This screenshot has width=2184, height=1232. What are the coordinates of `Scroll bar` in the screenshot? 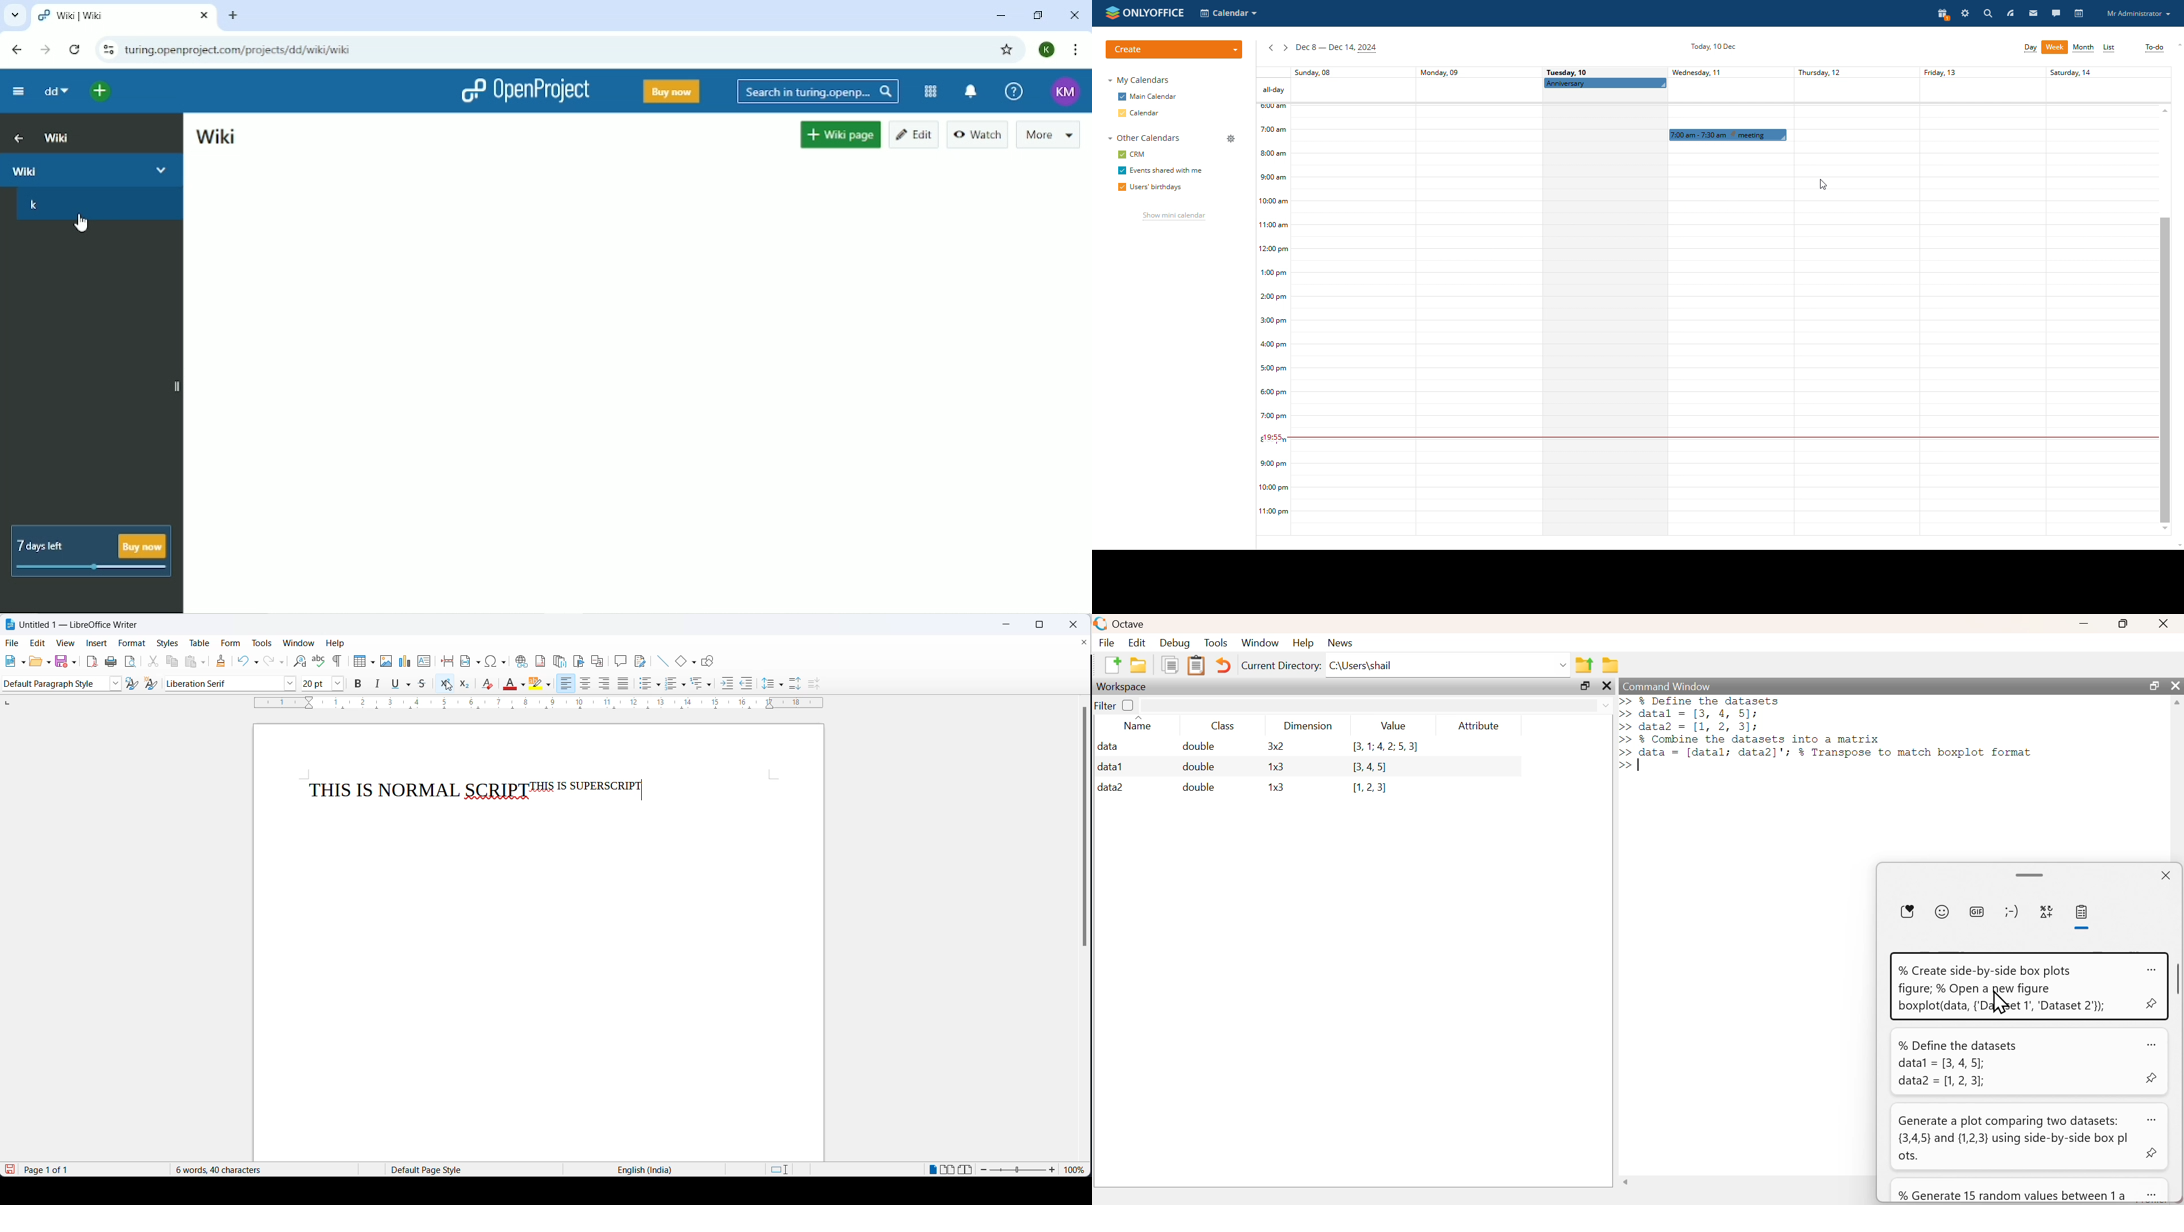 It's located at (2177, 984).